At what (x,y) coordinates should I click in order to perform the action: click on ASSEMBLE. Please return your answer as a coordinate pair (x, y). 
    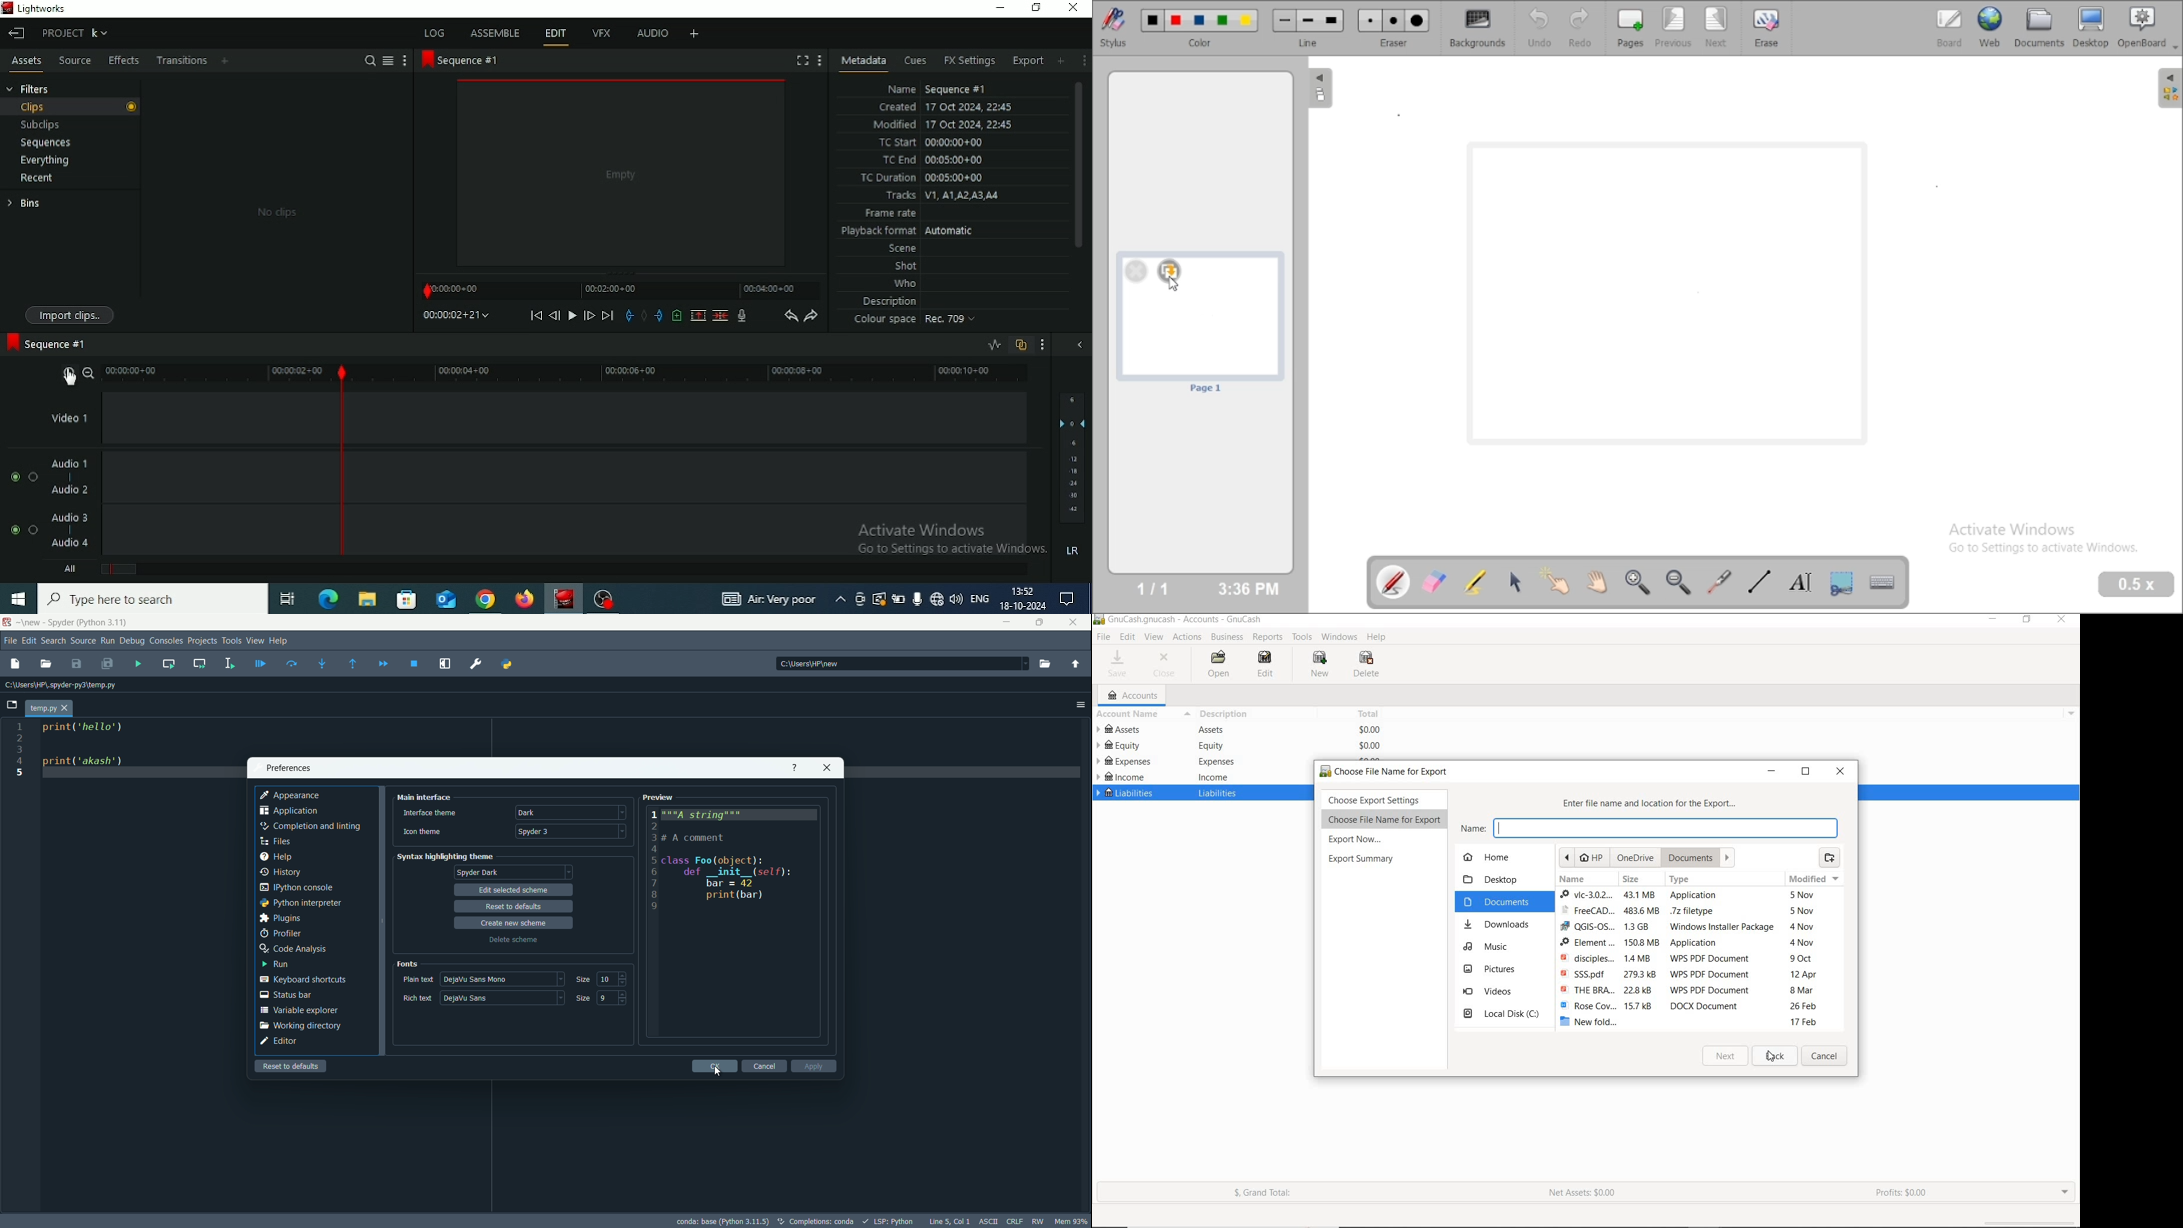
    Looking at the image, I should click on (496, 32).